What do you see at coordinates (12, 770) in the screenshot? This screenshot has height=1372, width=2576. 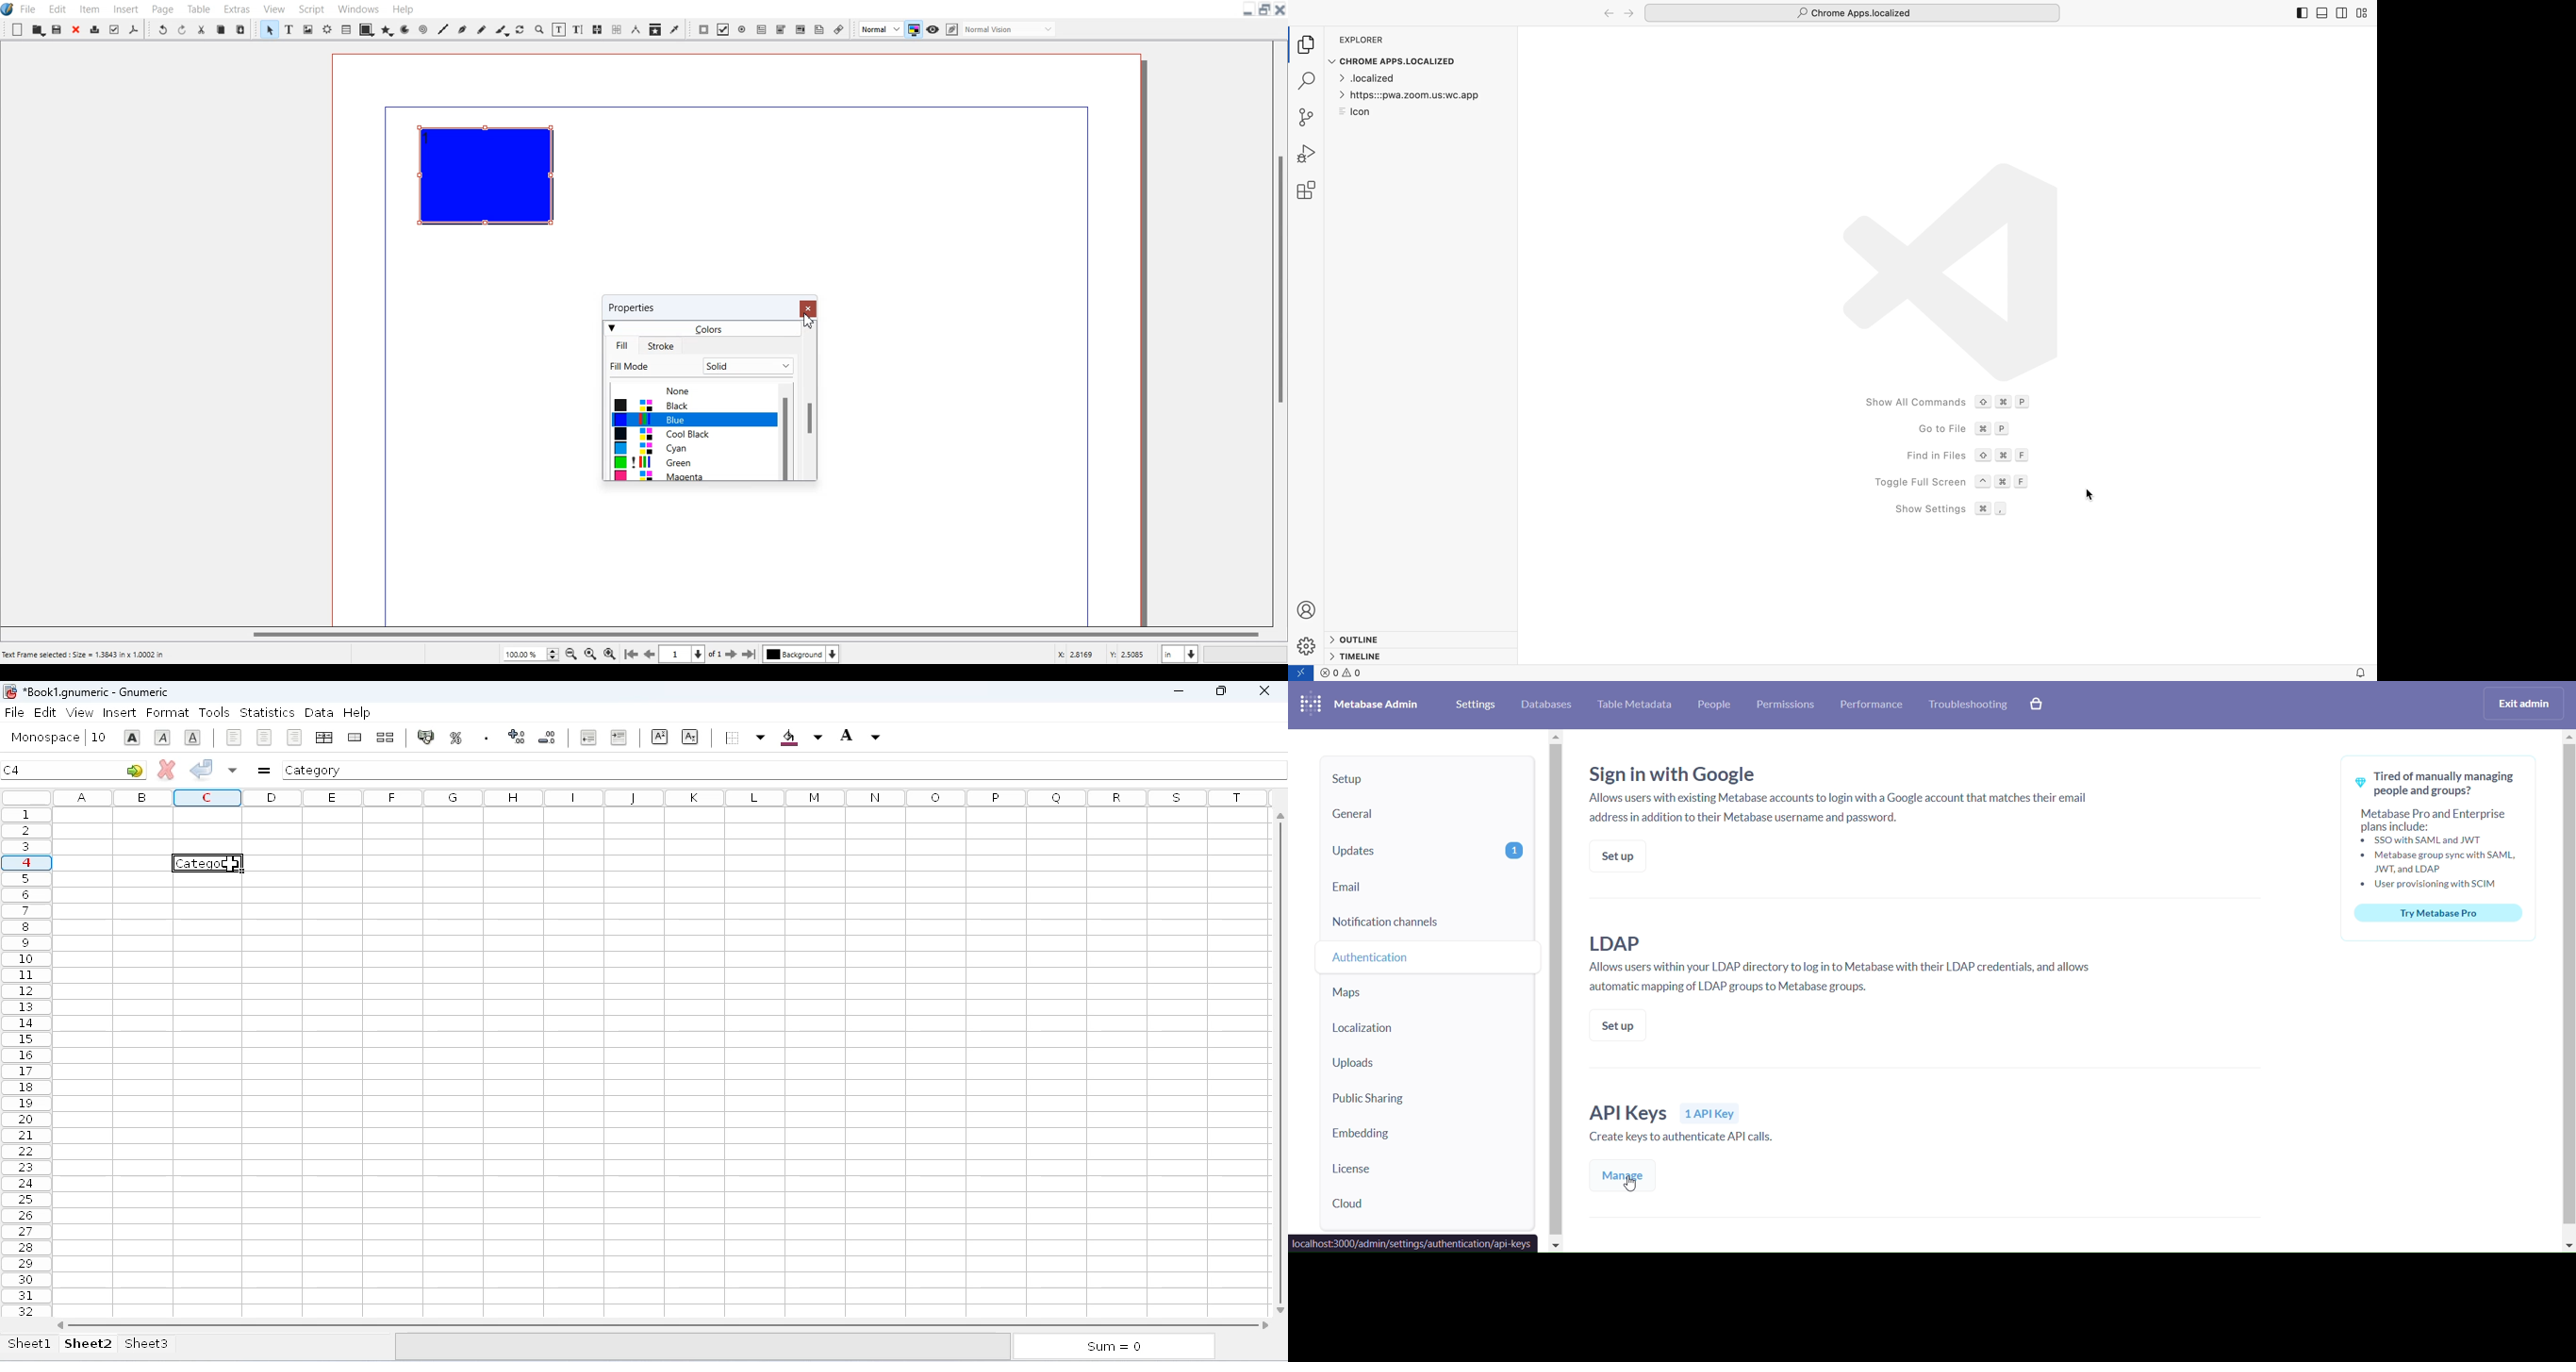 I see `C4` at bounding box center [12, 770].